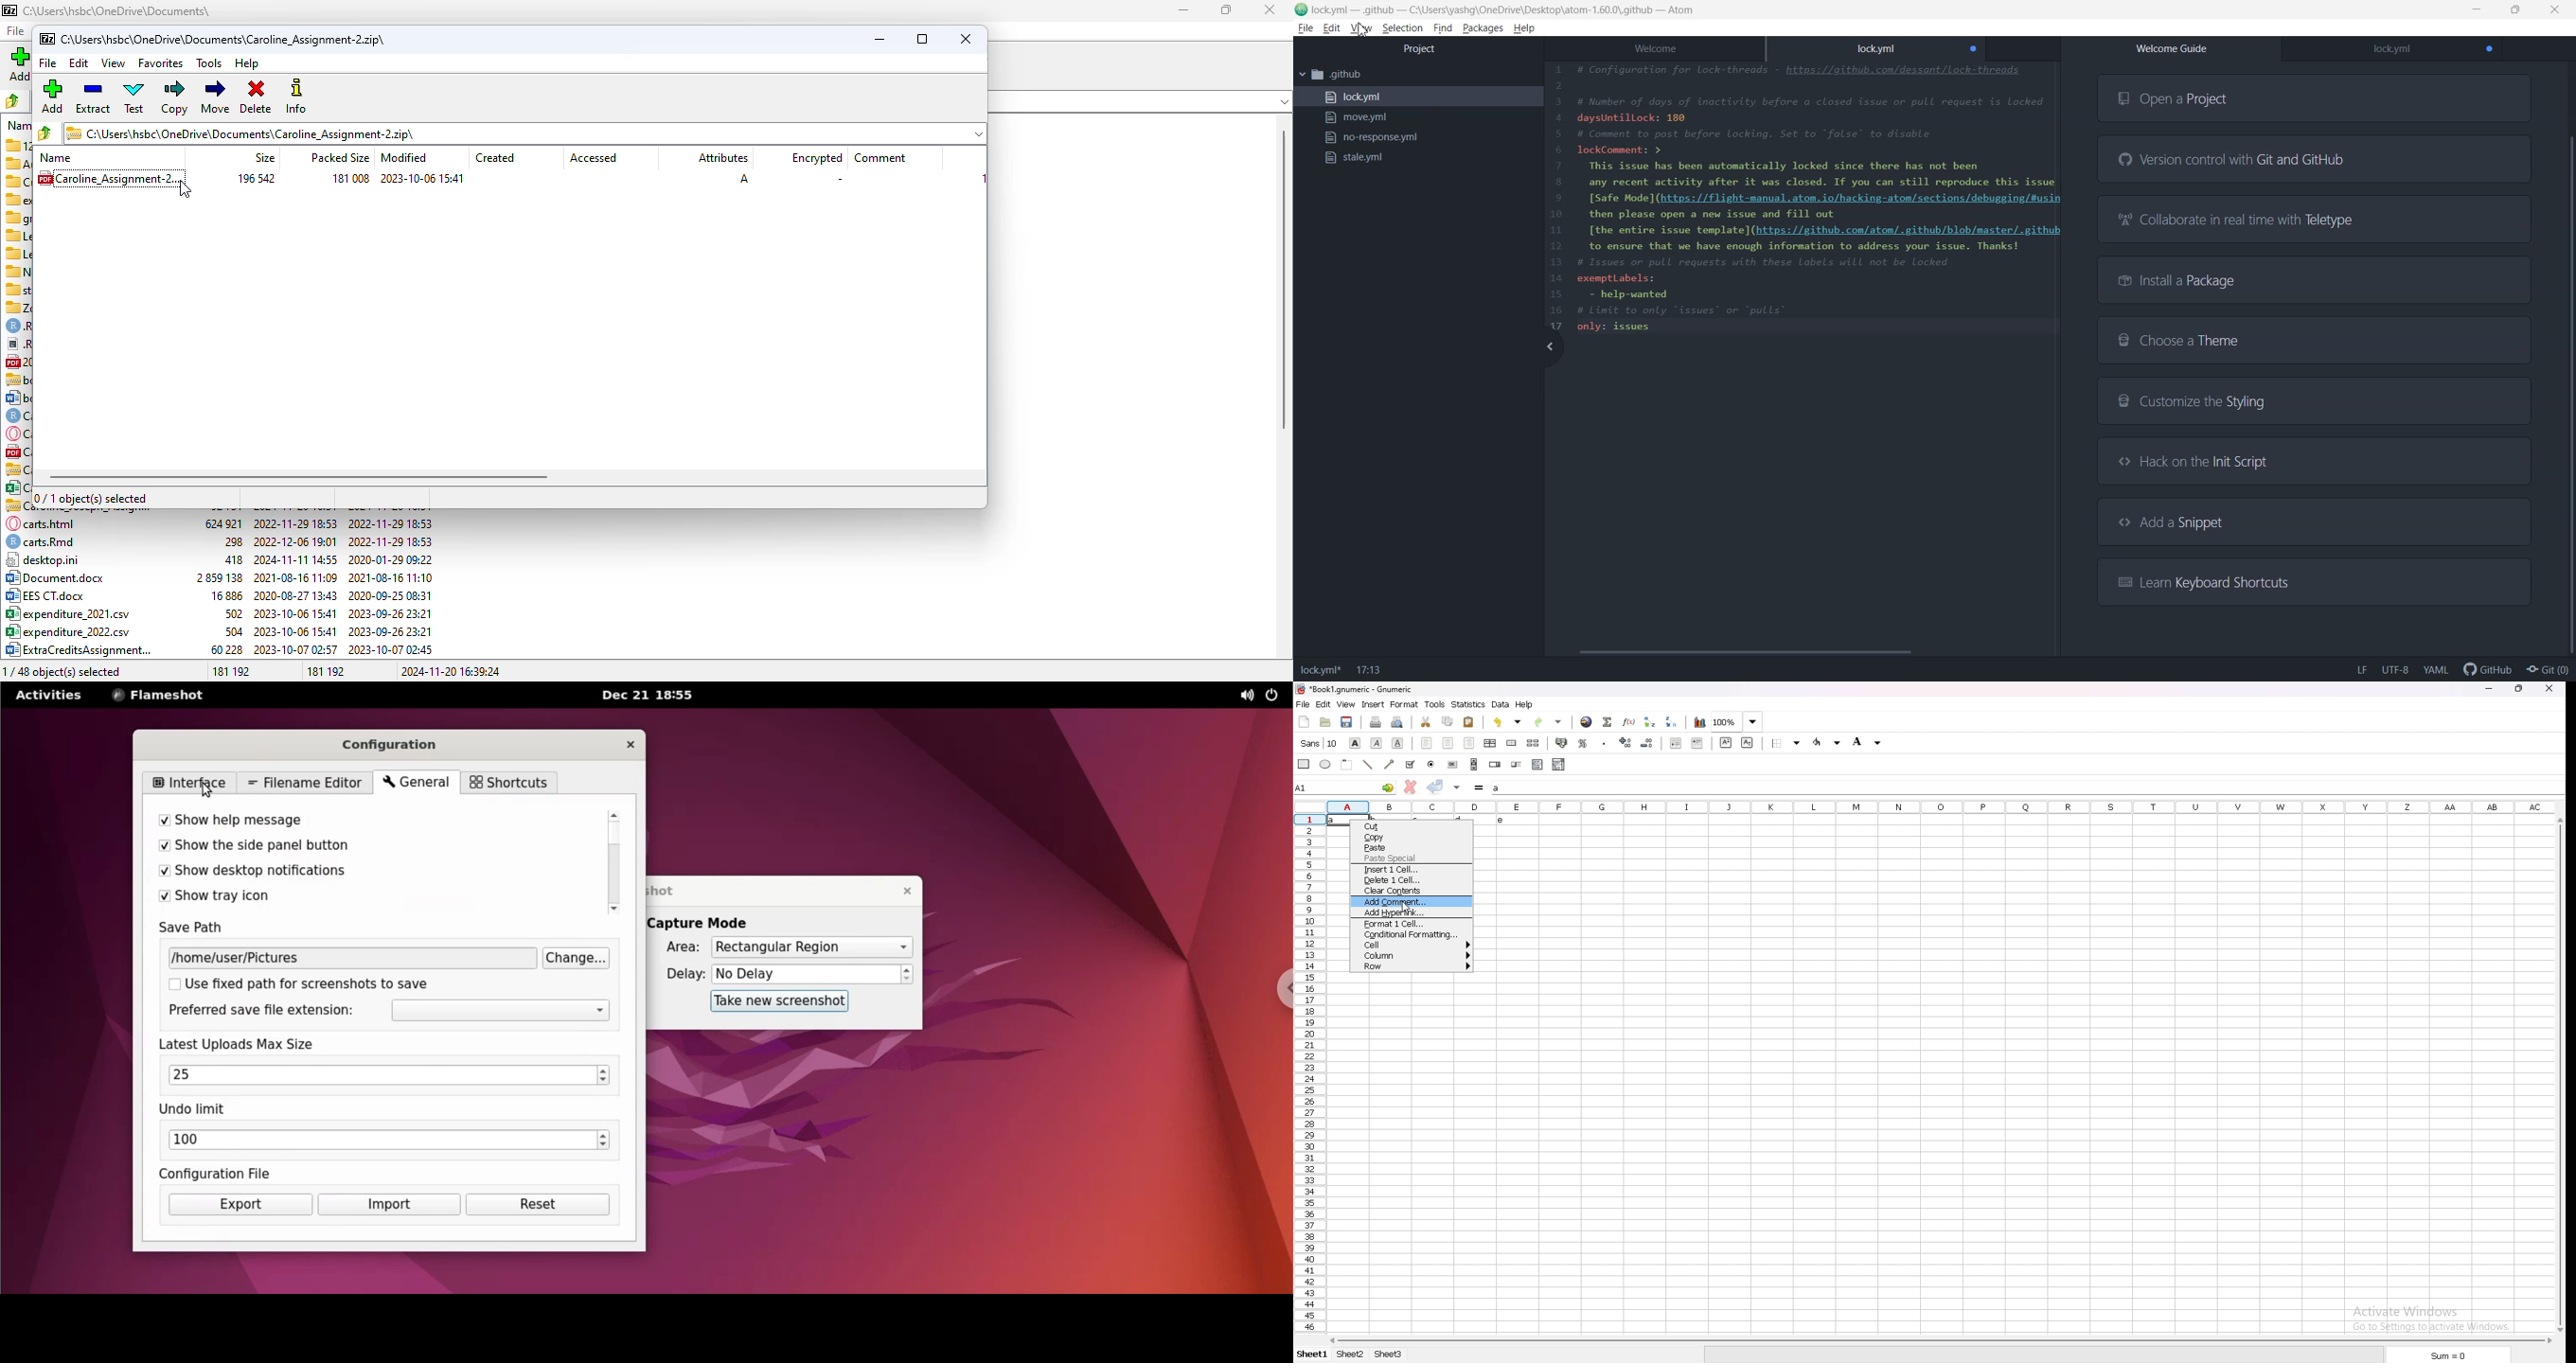 The image size is (2576, 1372). Describe the element at coordinates (1320, 743) in the screenshot. I see `font` at that location.